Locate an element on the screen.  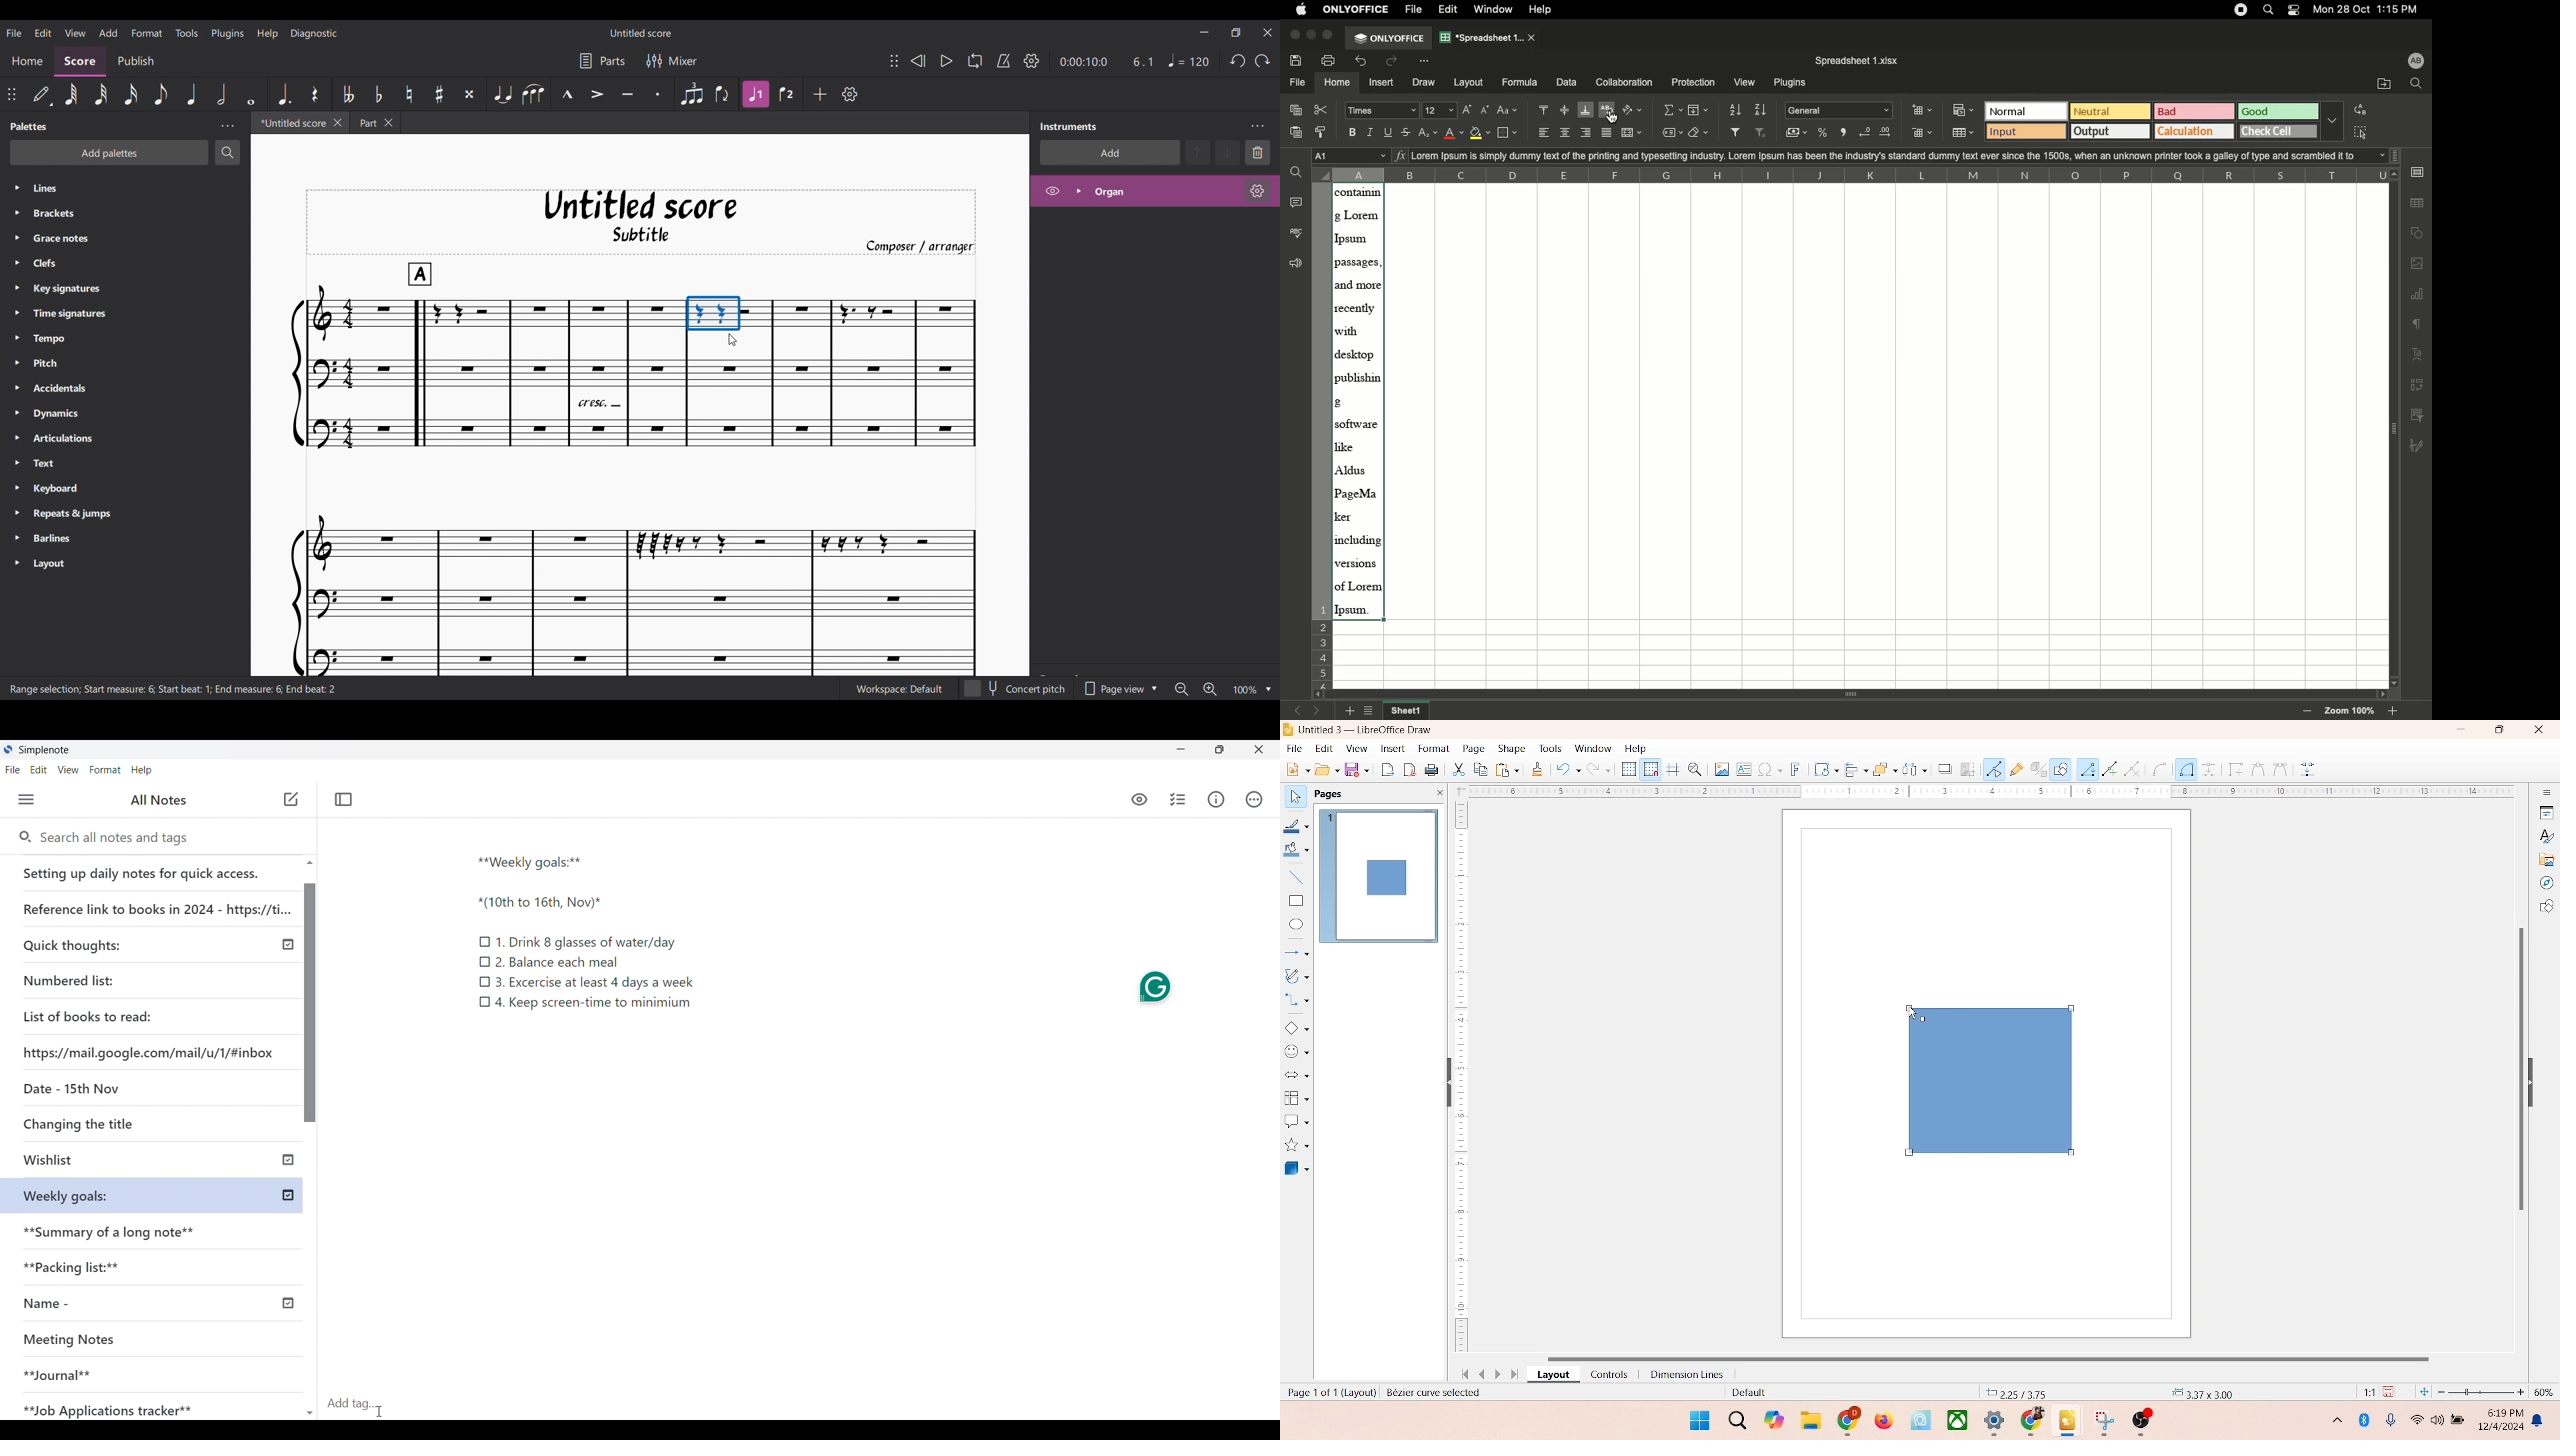
Input is located at coordinates (2025, 131).